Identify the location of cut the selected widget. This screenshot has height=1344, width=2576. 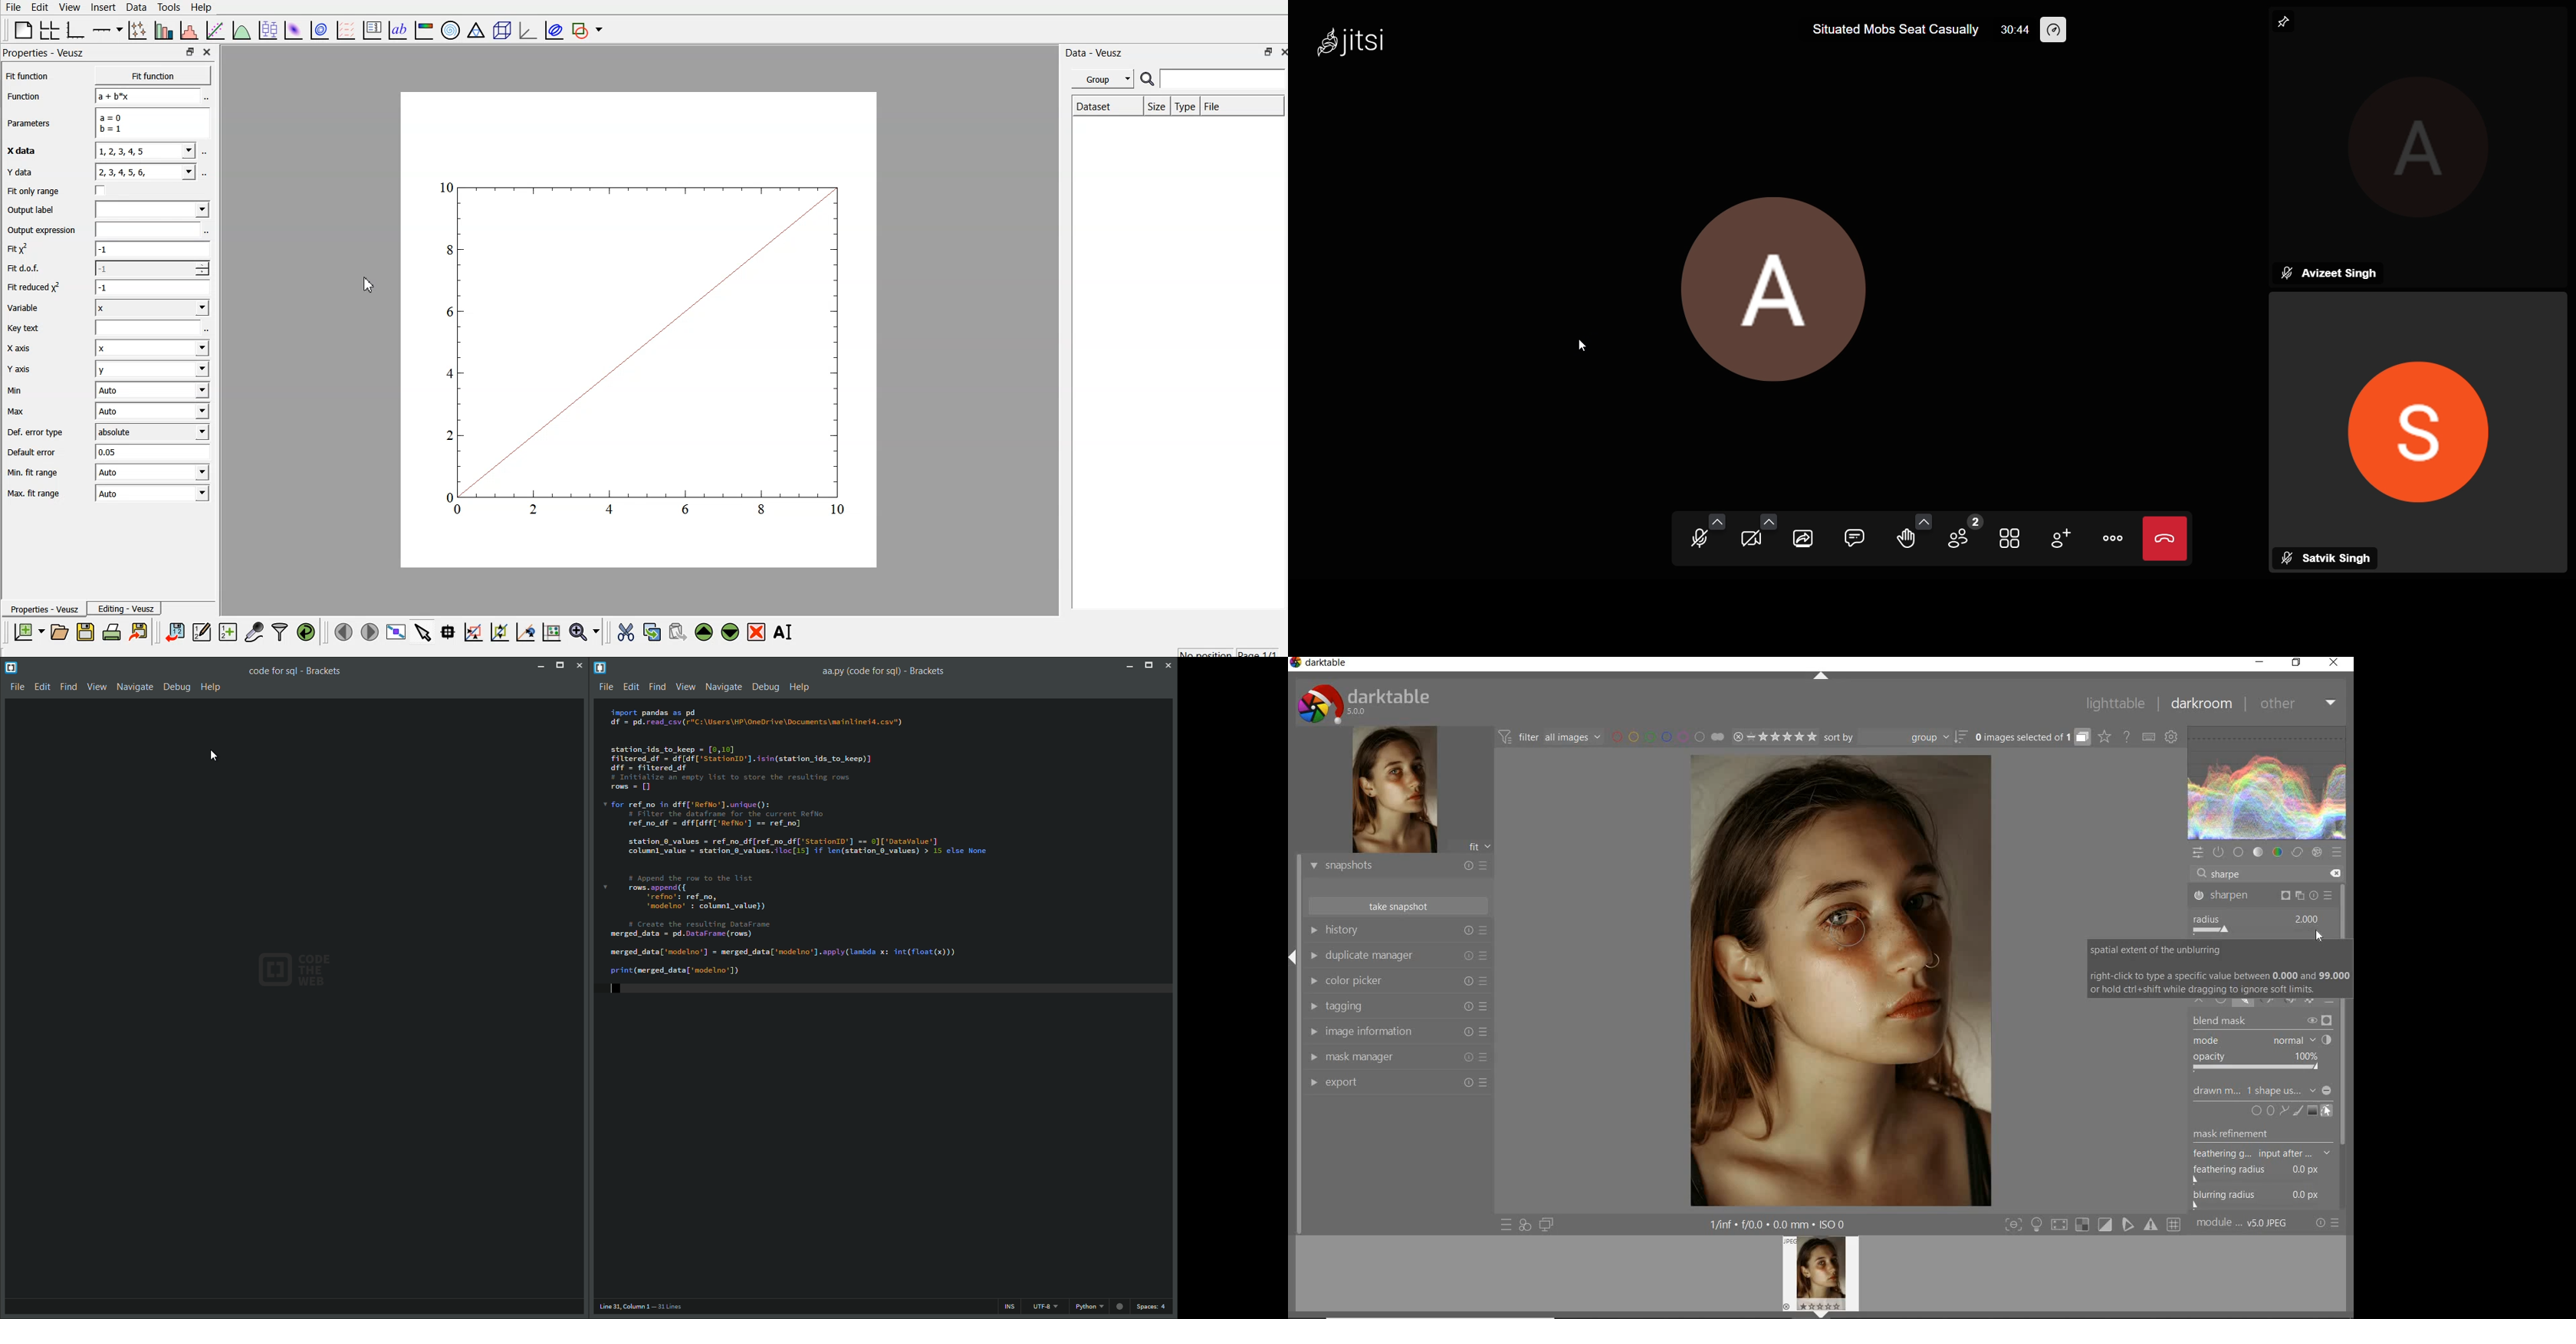
(625, 634).